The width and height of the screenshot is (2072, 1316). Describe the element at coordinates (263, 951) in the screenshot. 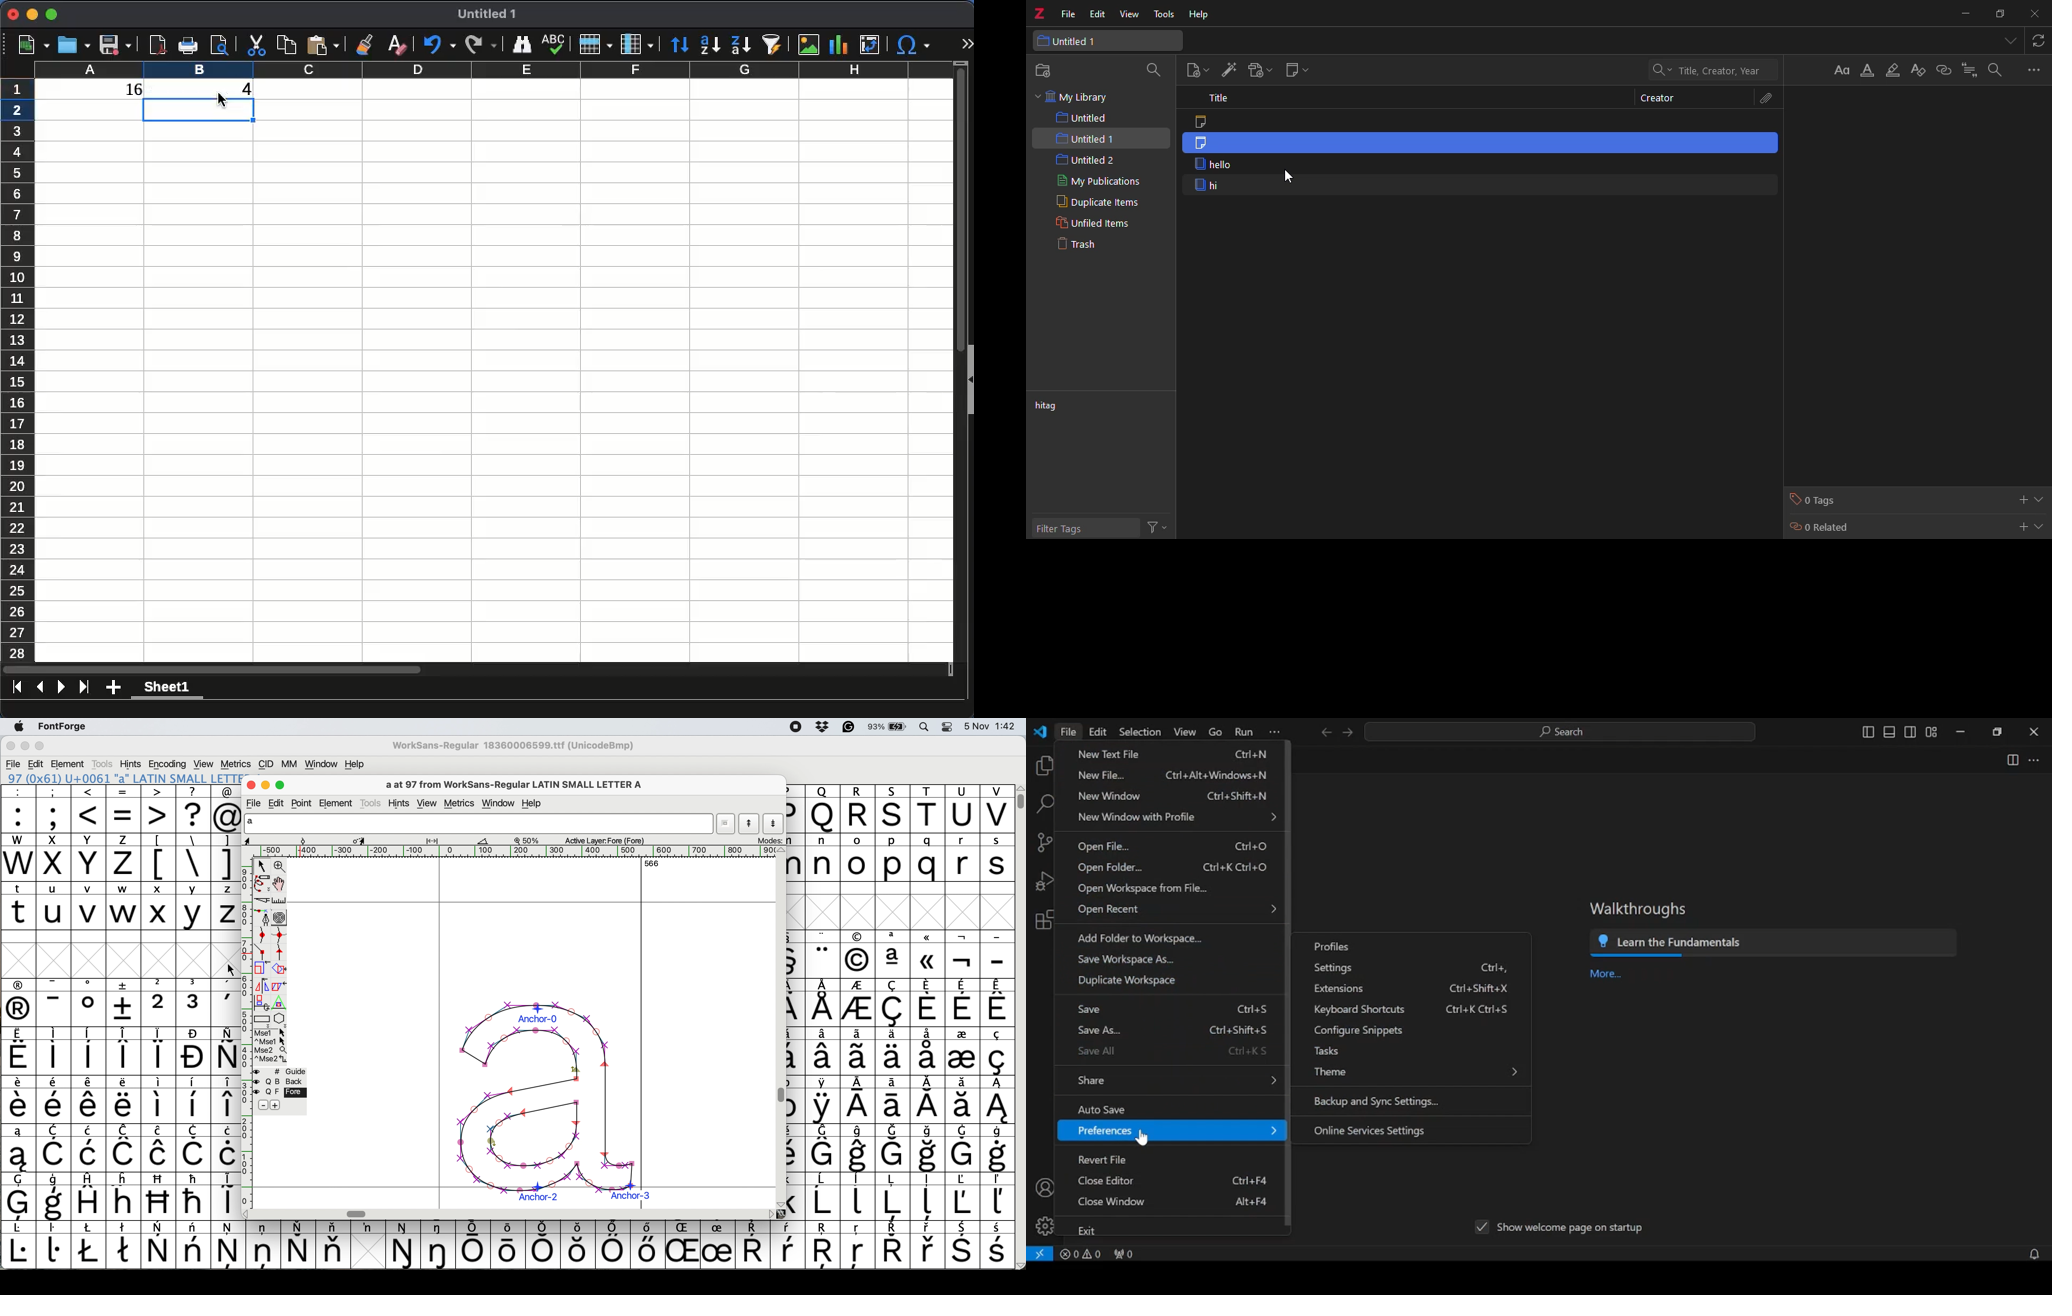

I see `add a comer point` at that location.